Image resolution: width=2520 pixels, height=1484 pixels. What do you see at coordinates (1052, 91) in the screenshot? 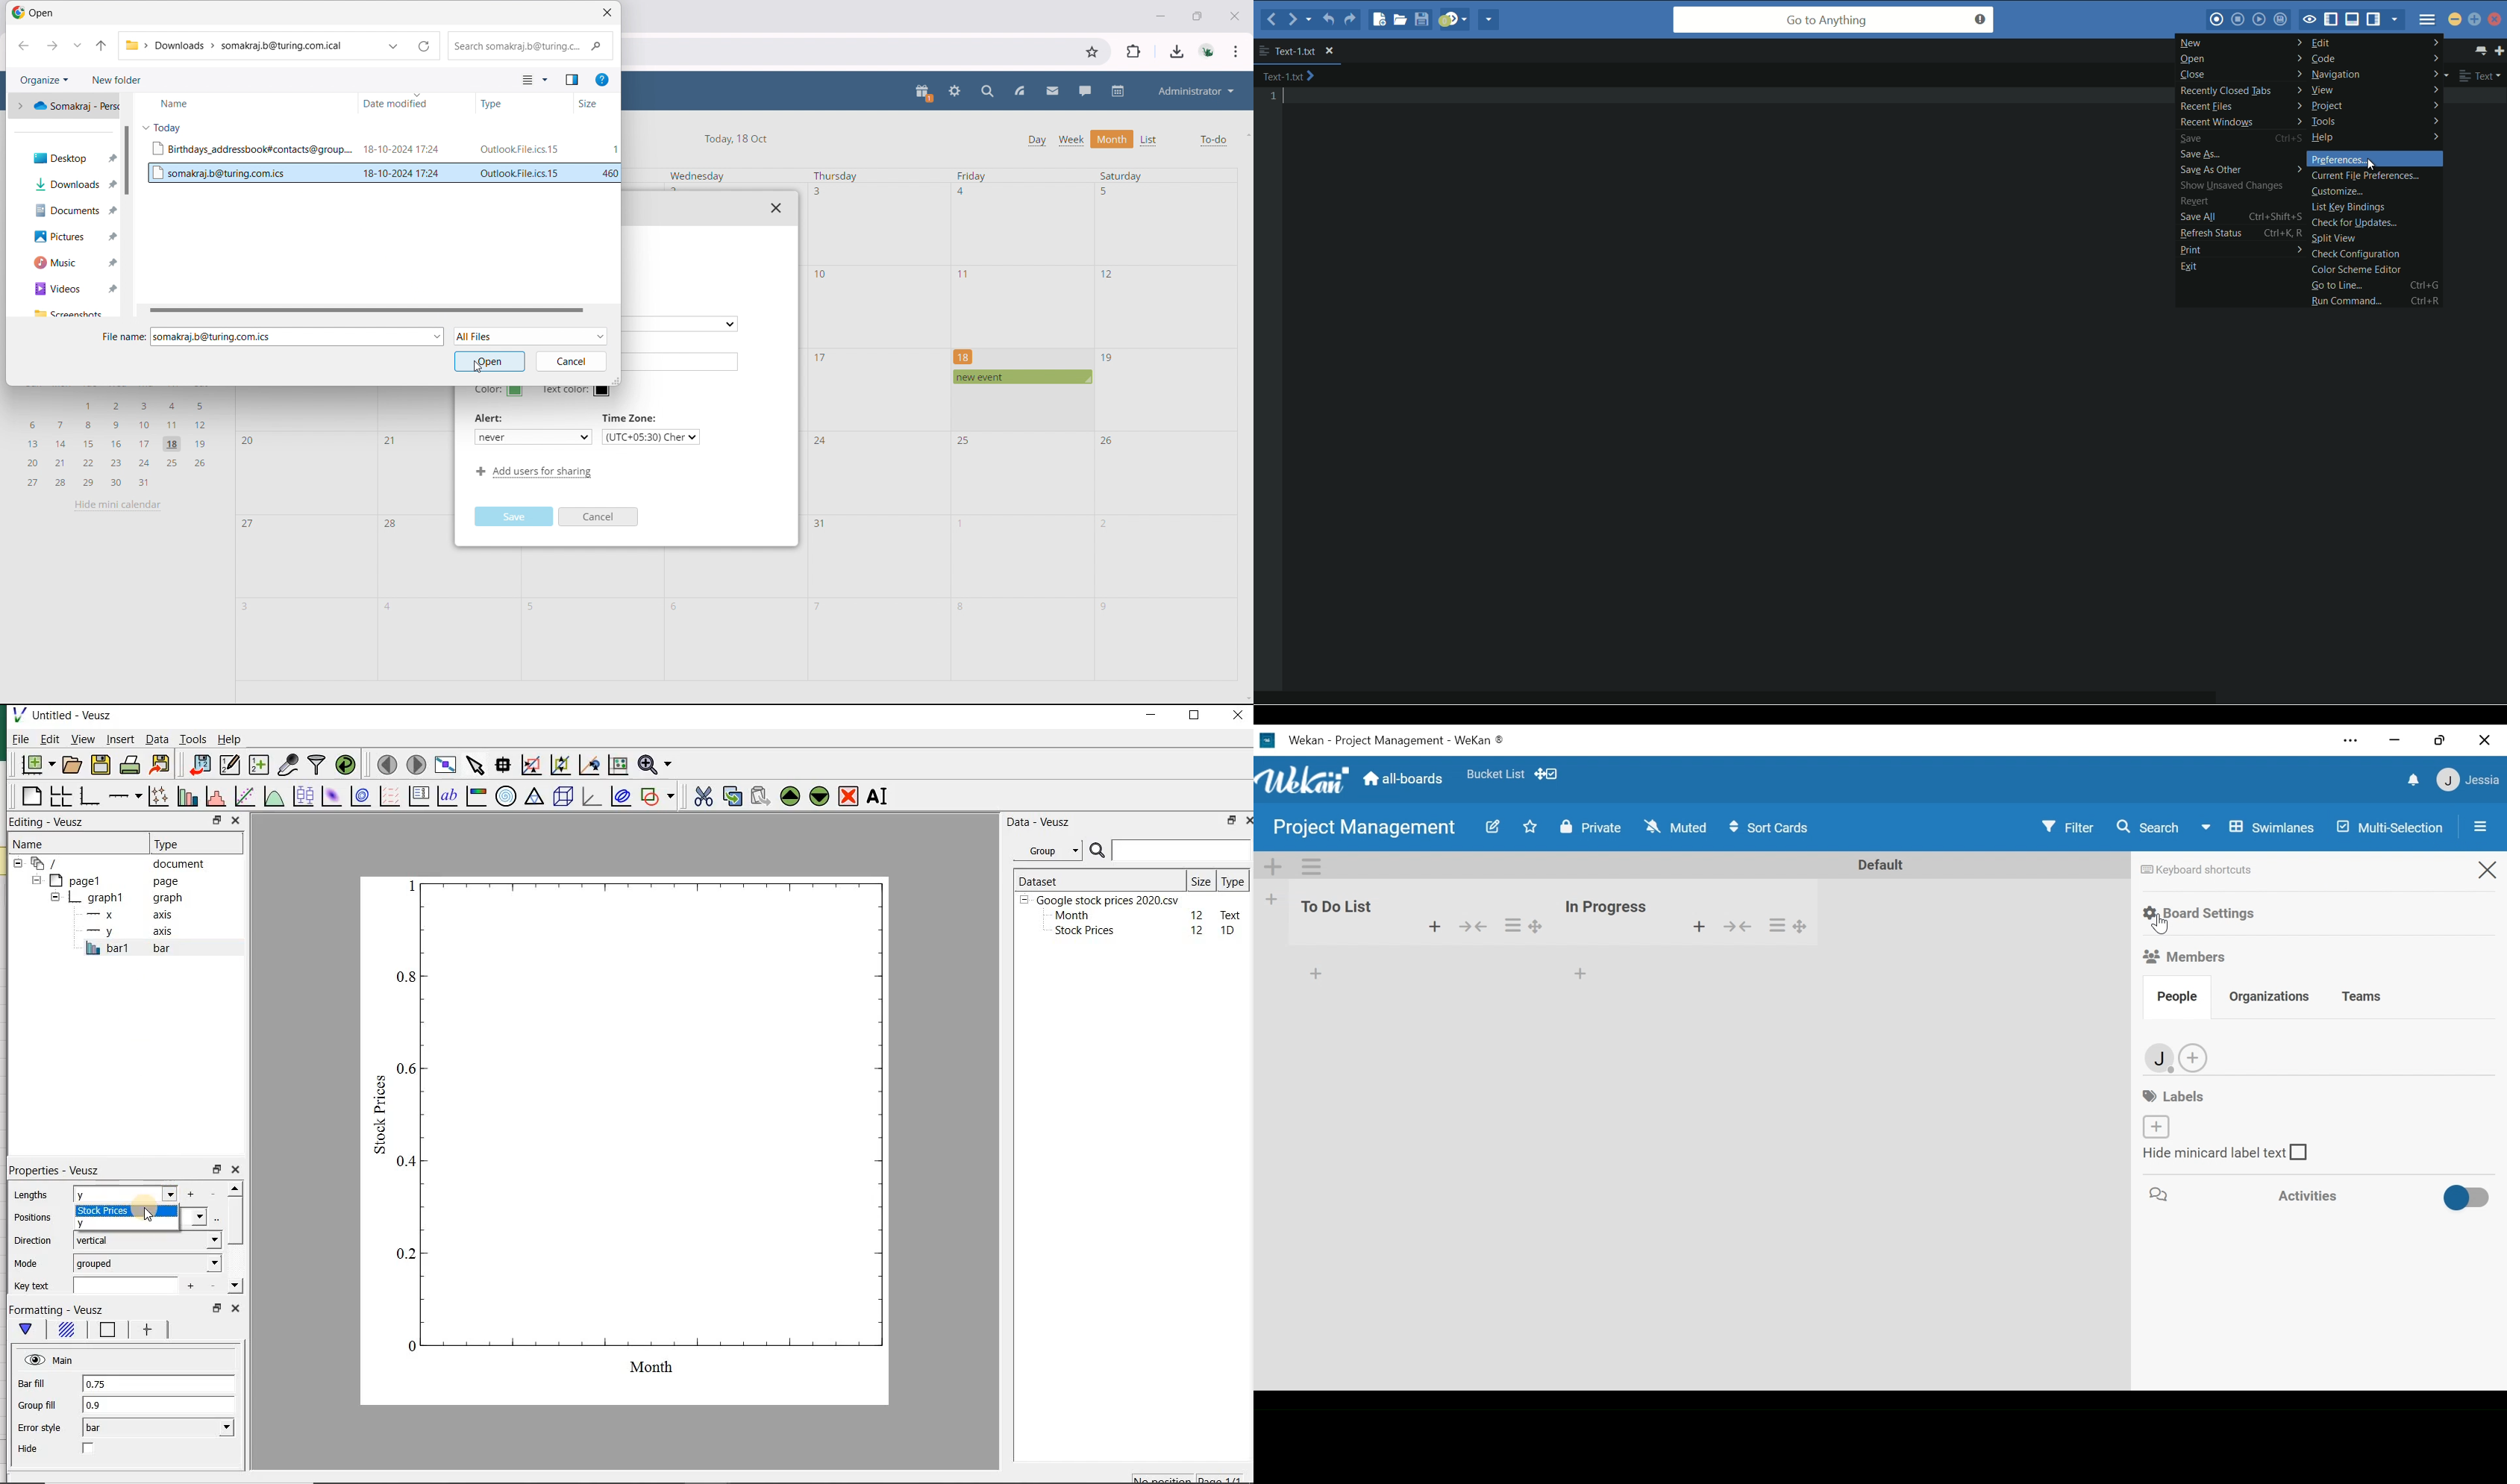
I see `mail` at bounding box center [1052, 91].